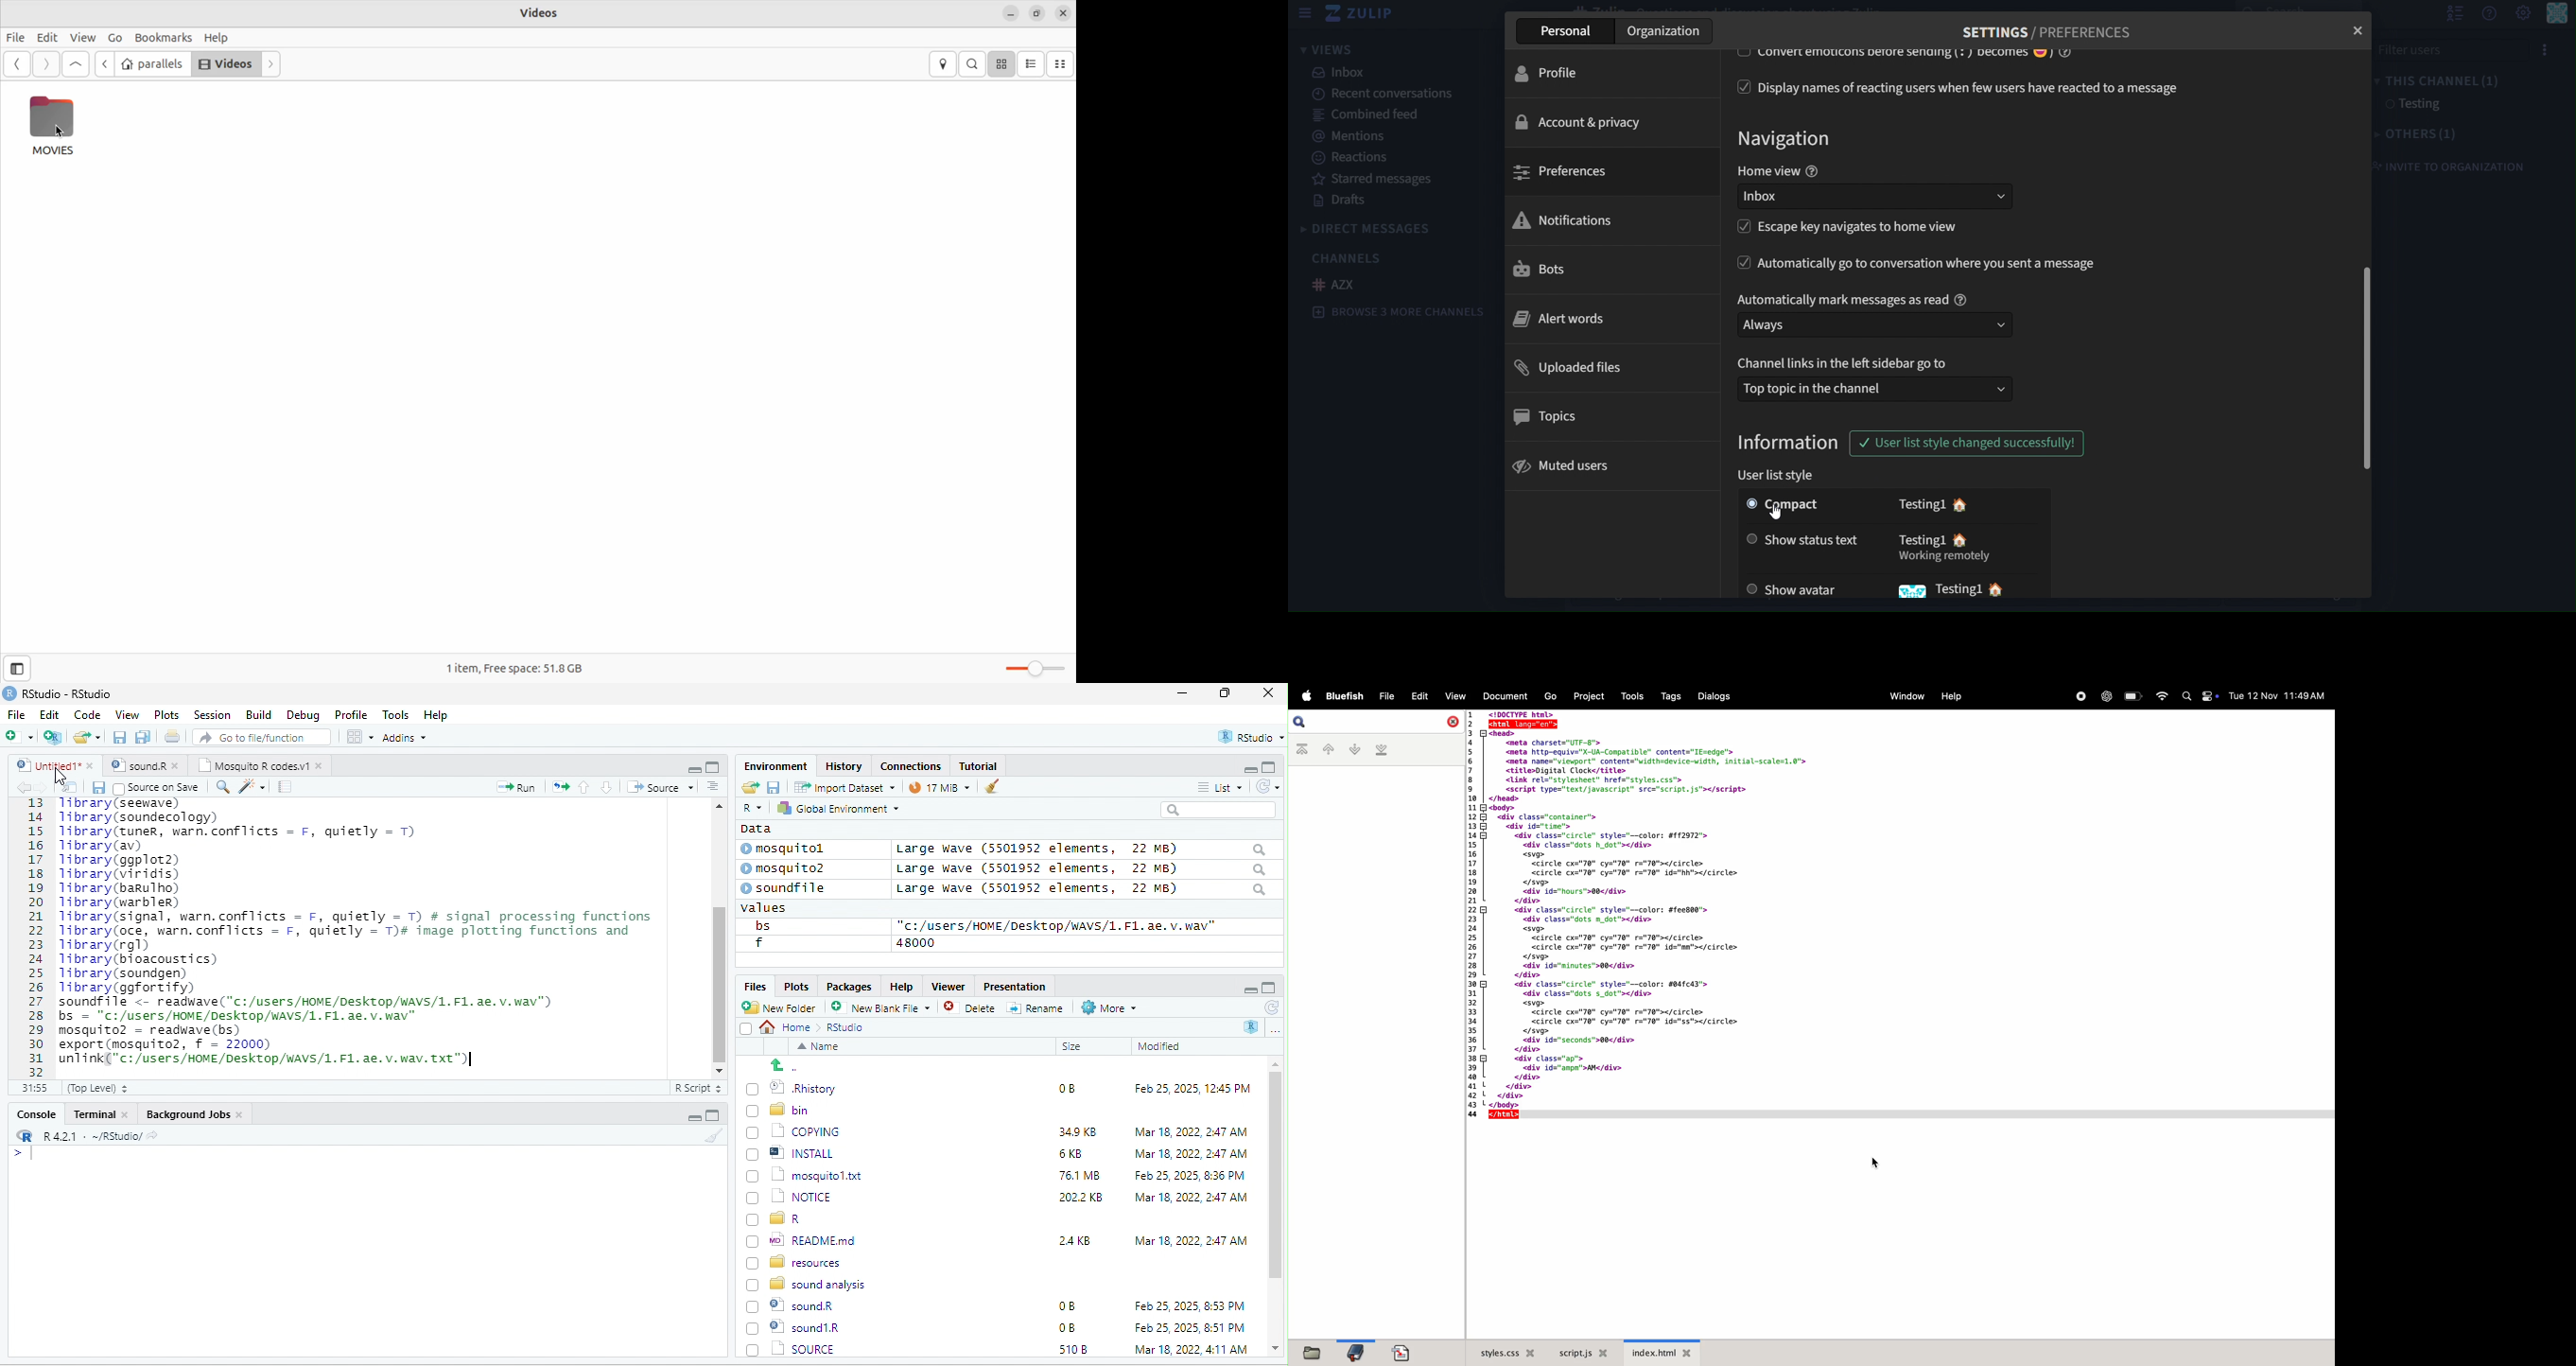  What do you see at coordinates (252, 786) in the screenshot?
I see `sharpen` at bounding box center [252, 786].